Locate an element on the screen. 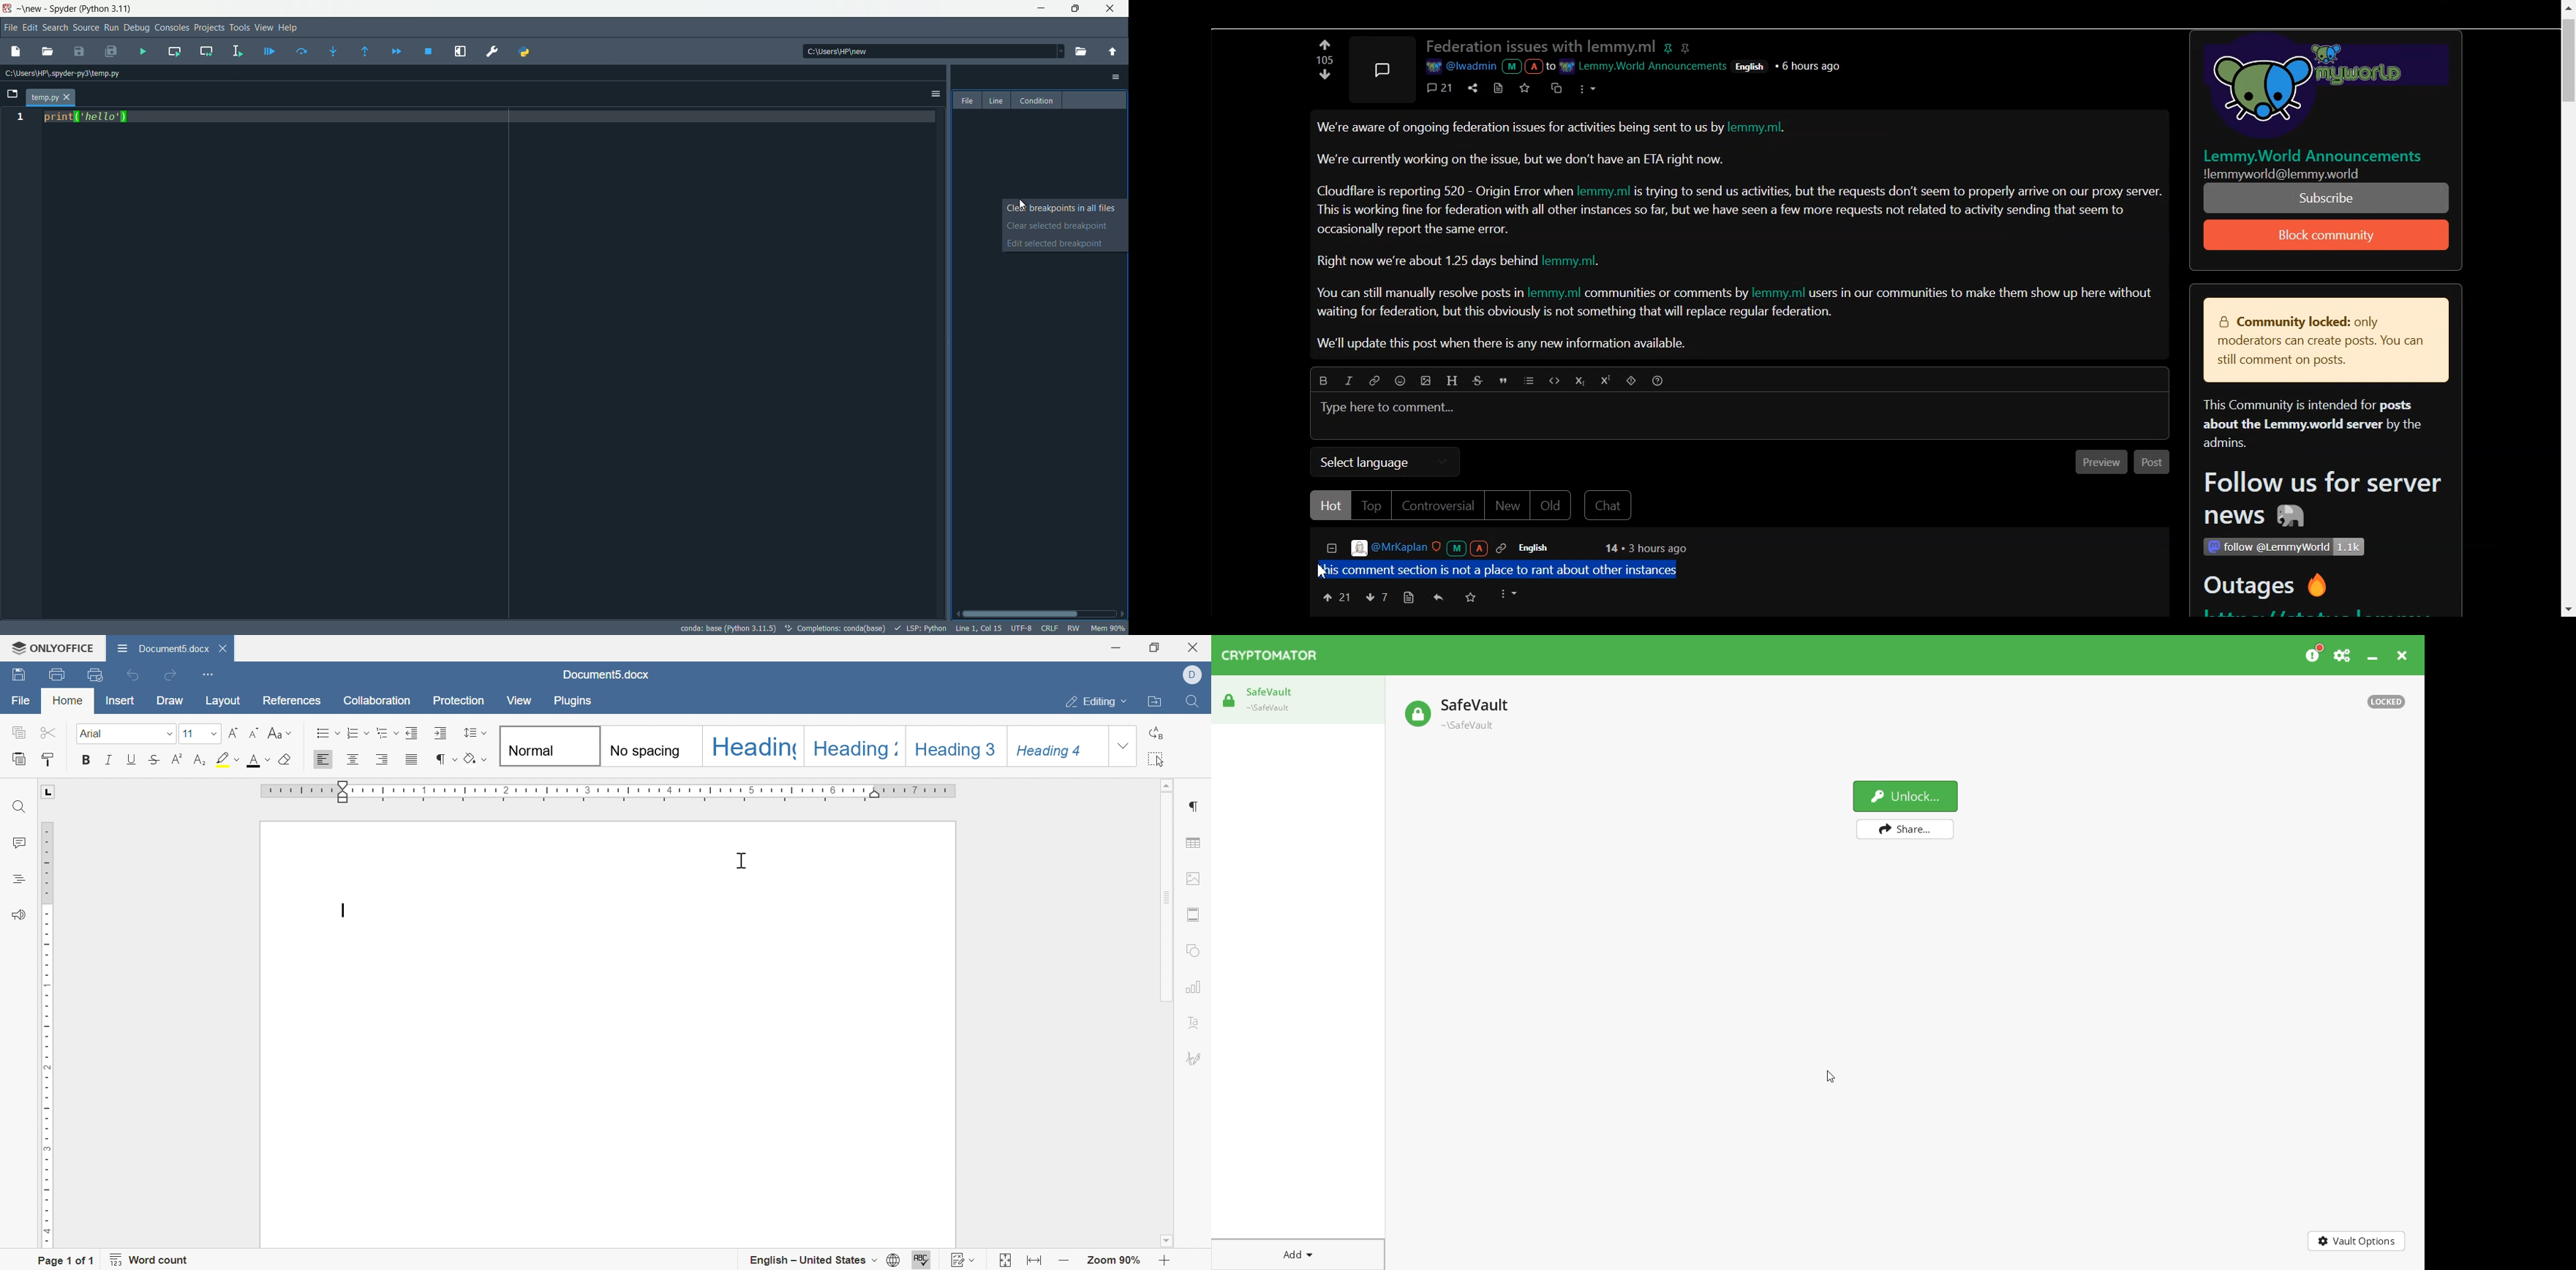 The image size is (2576, 1288). save is located at coordinates (20, 675).